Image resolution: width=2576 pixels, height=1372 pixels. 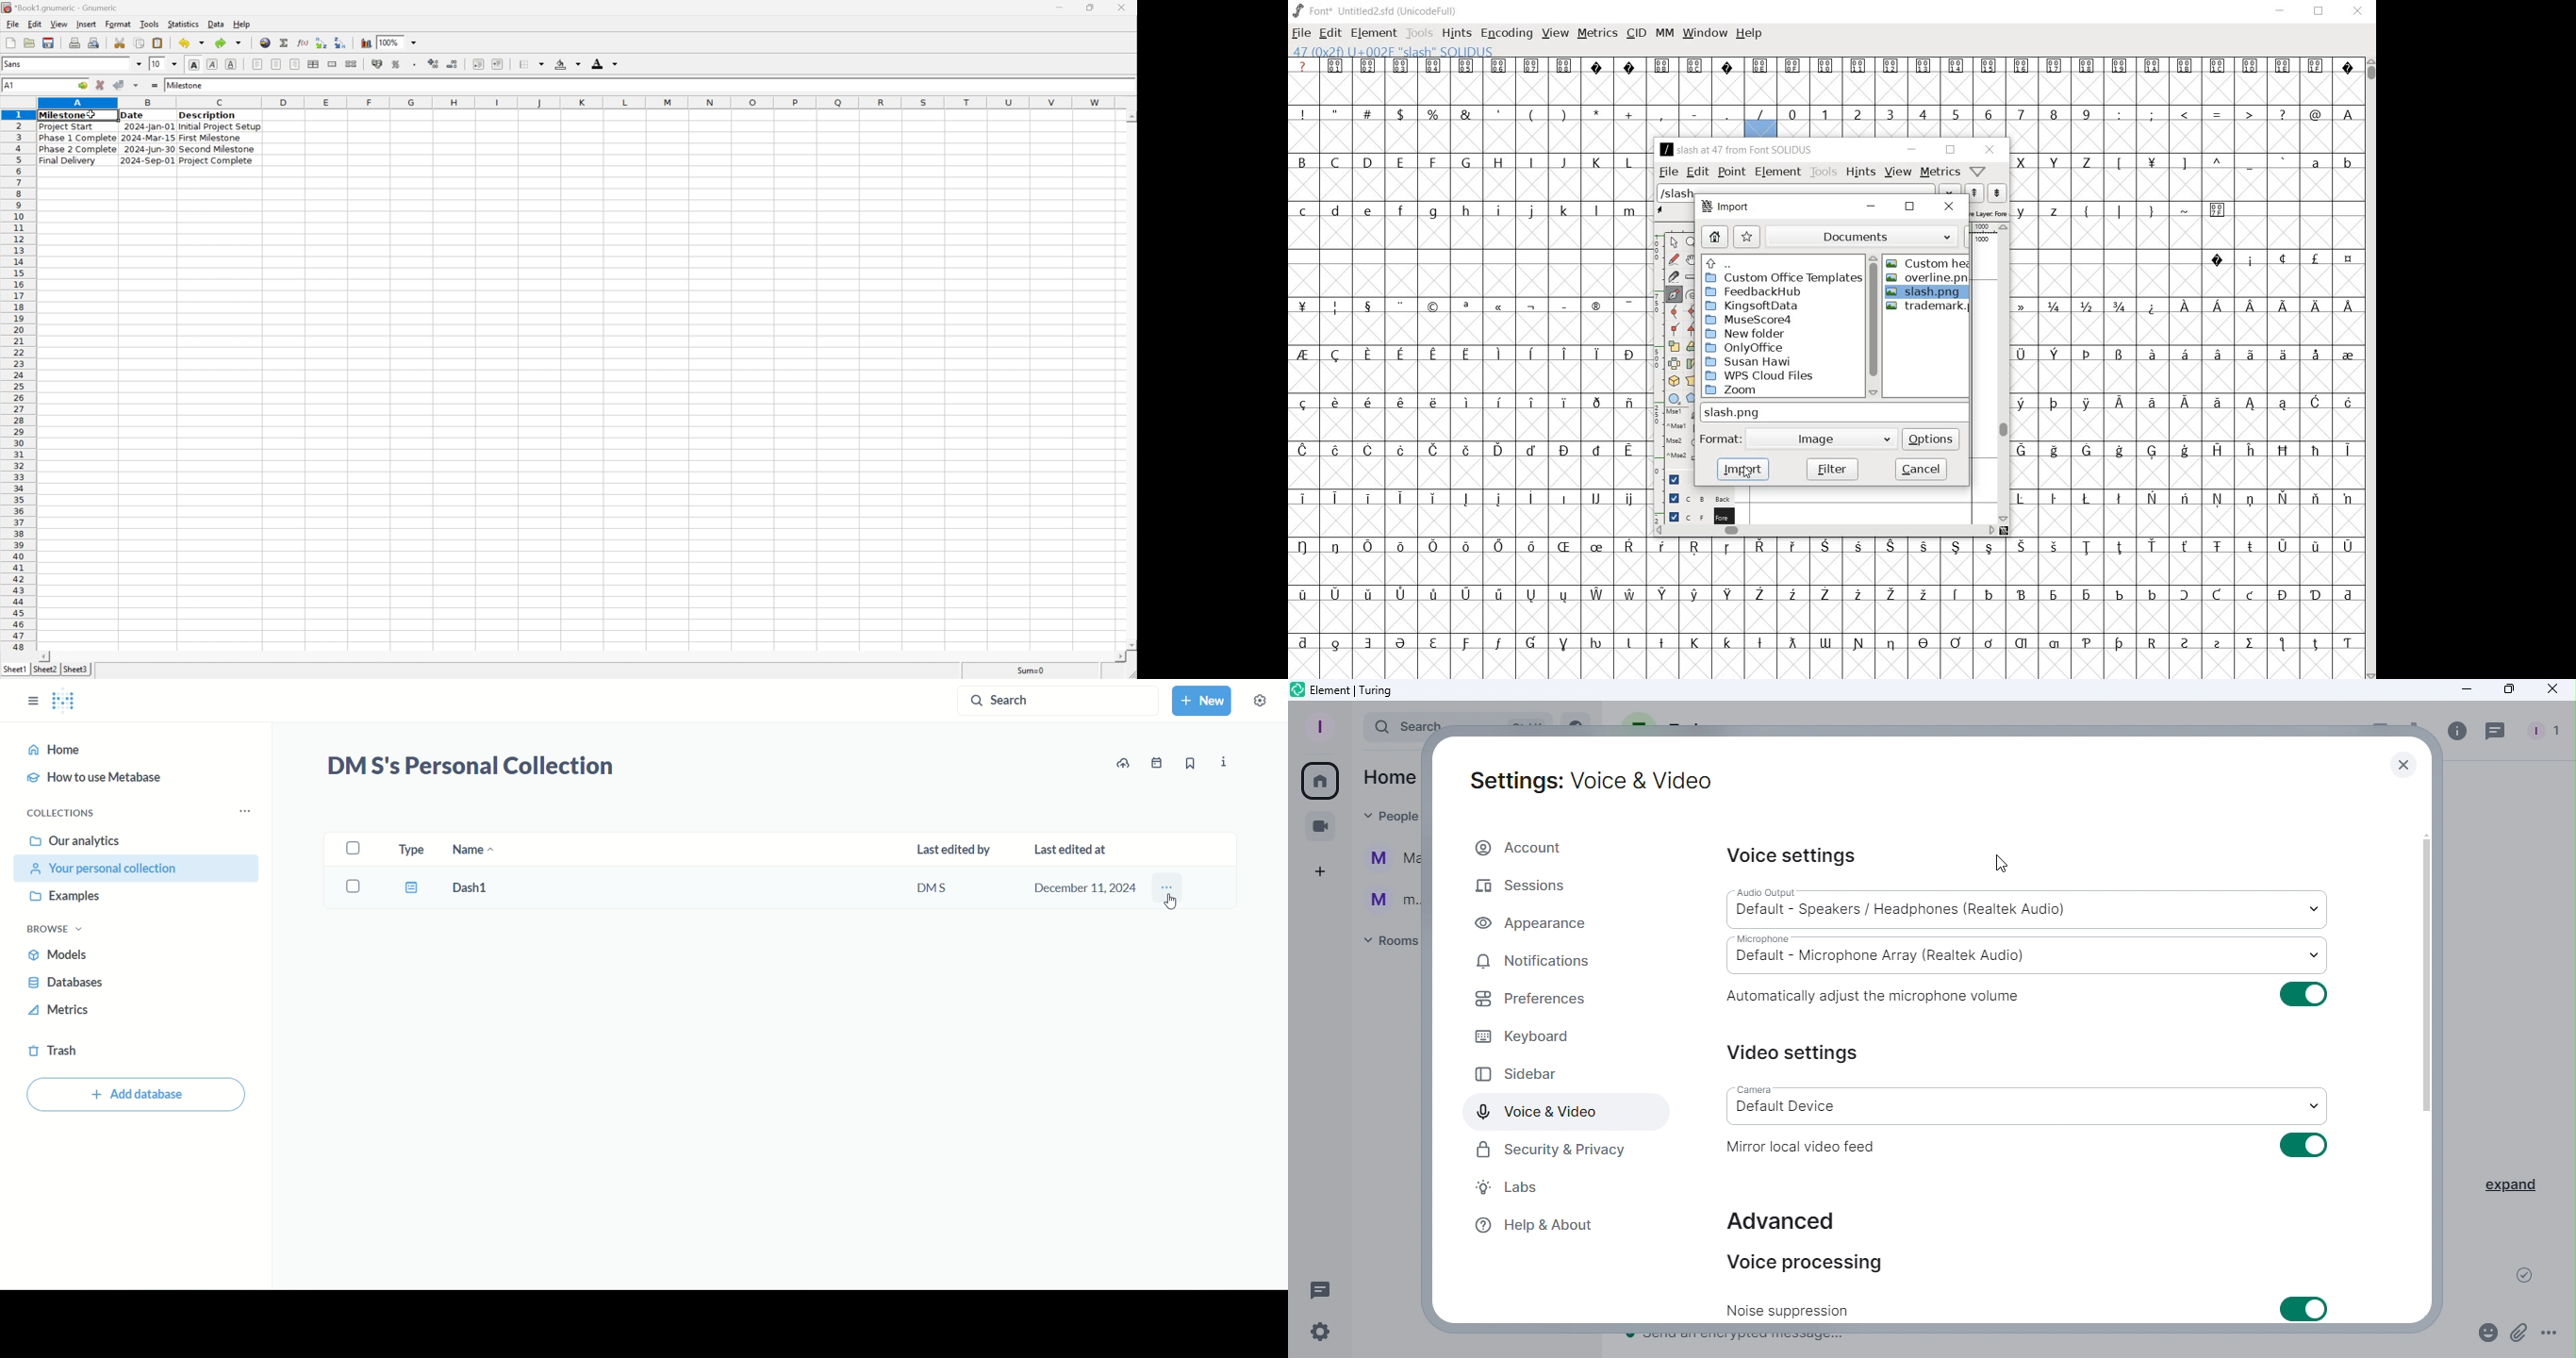 What do you see at coordinates (58, 24) in the screenshot?
I see `view` at bounding box center [58, 24].